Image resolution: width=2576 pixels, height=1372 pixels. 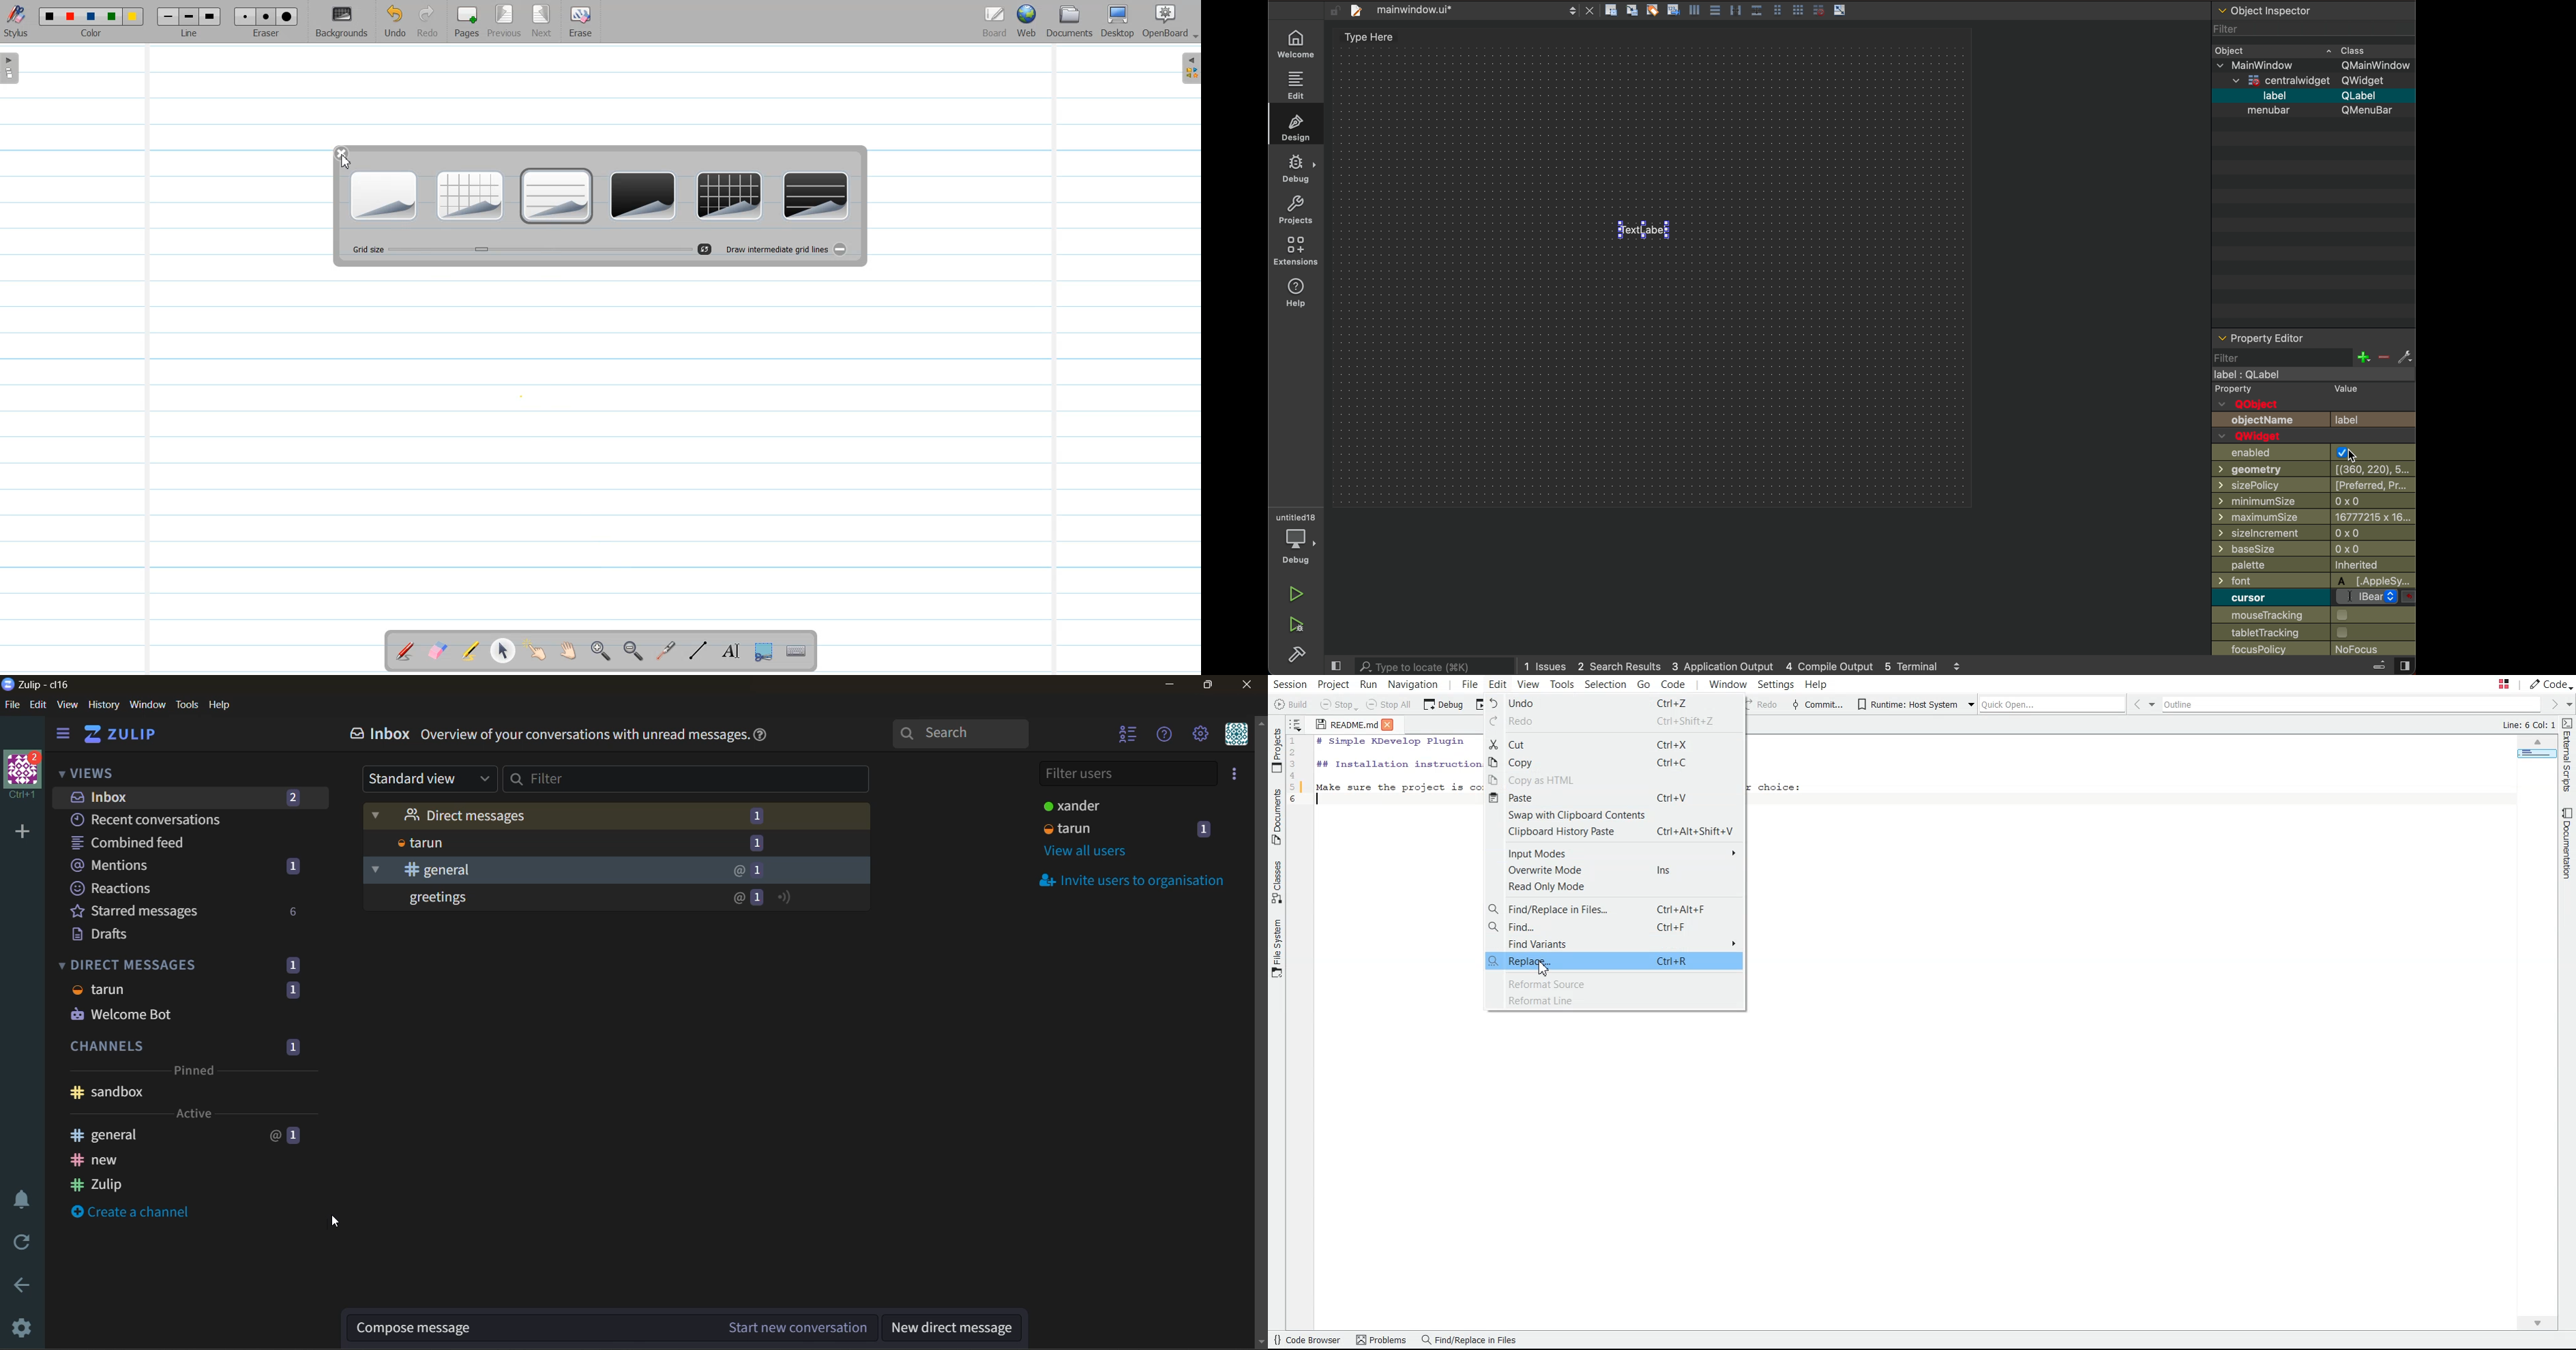 I want to click on channels, so click(x=198, y=1045).